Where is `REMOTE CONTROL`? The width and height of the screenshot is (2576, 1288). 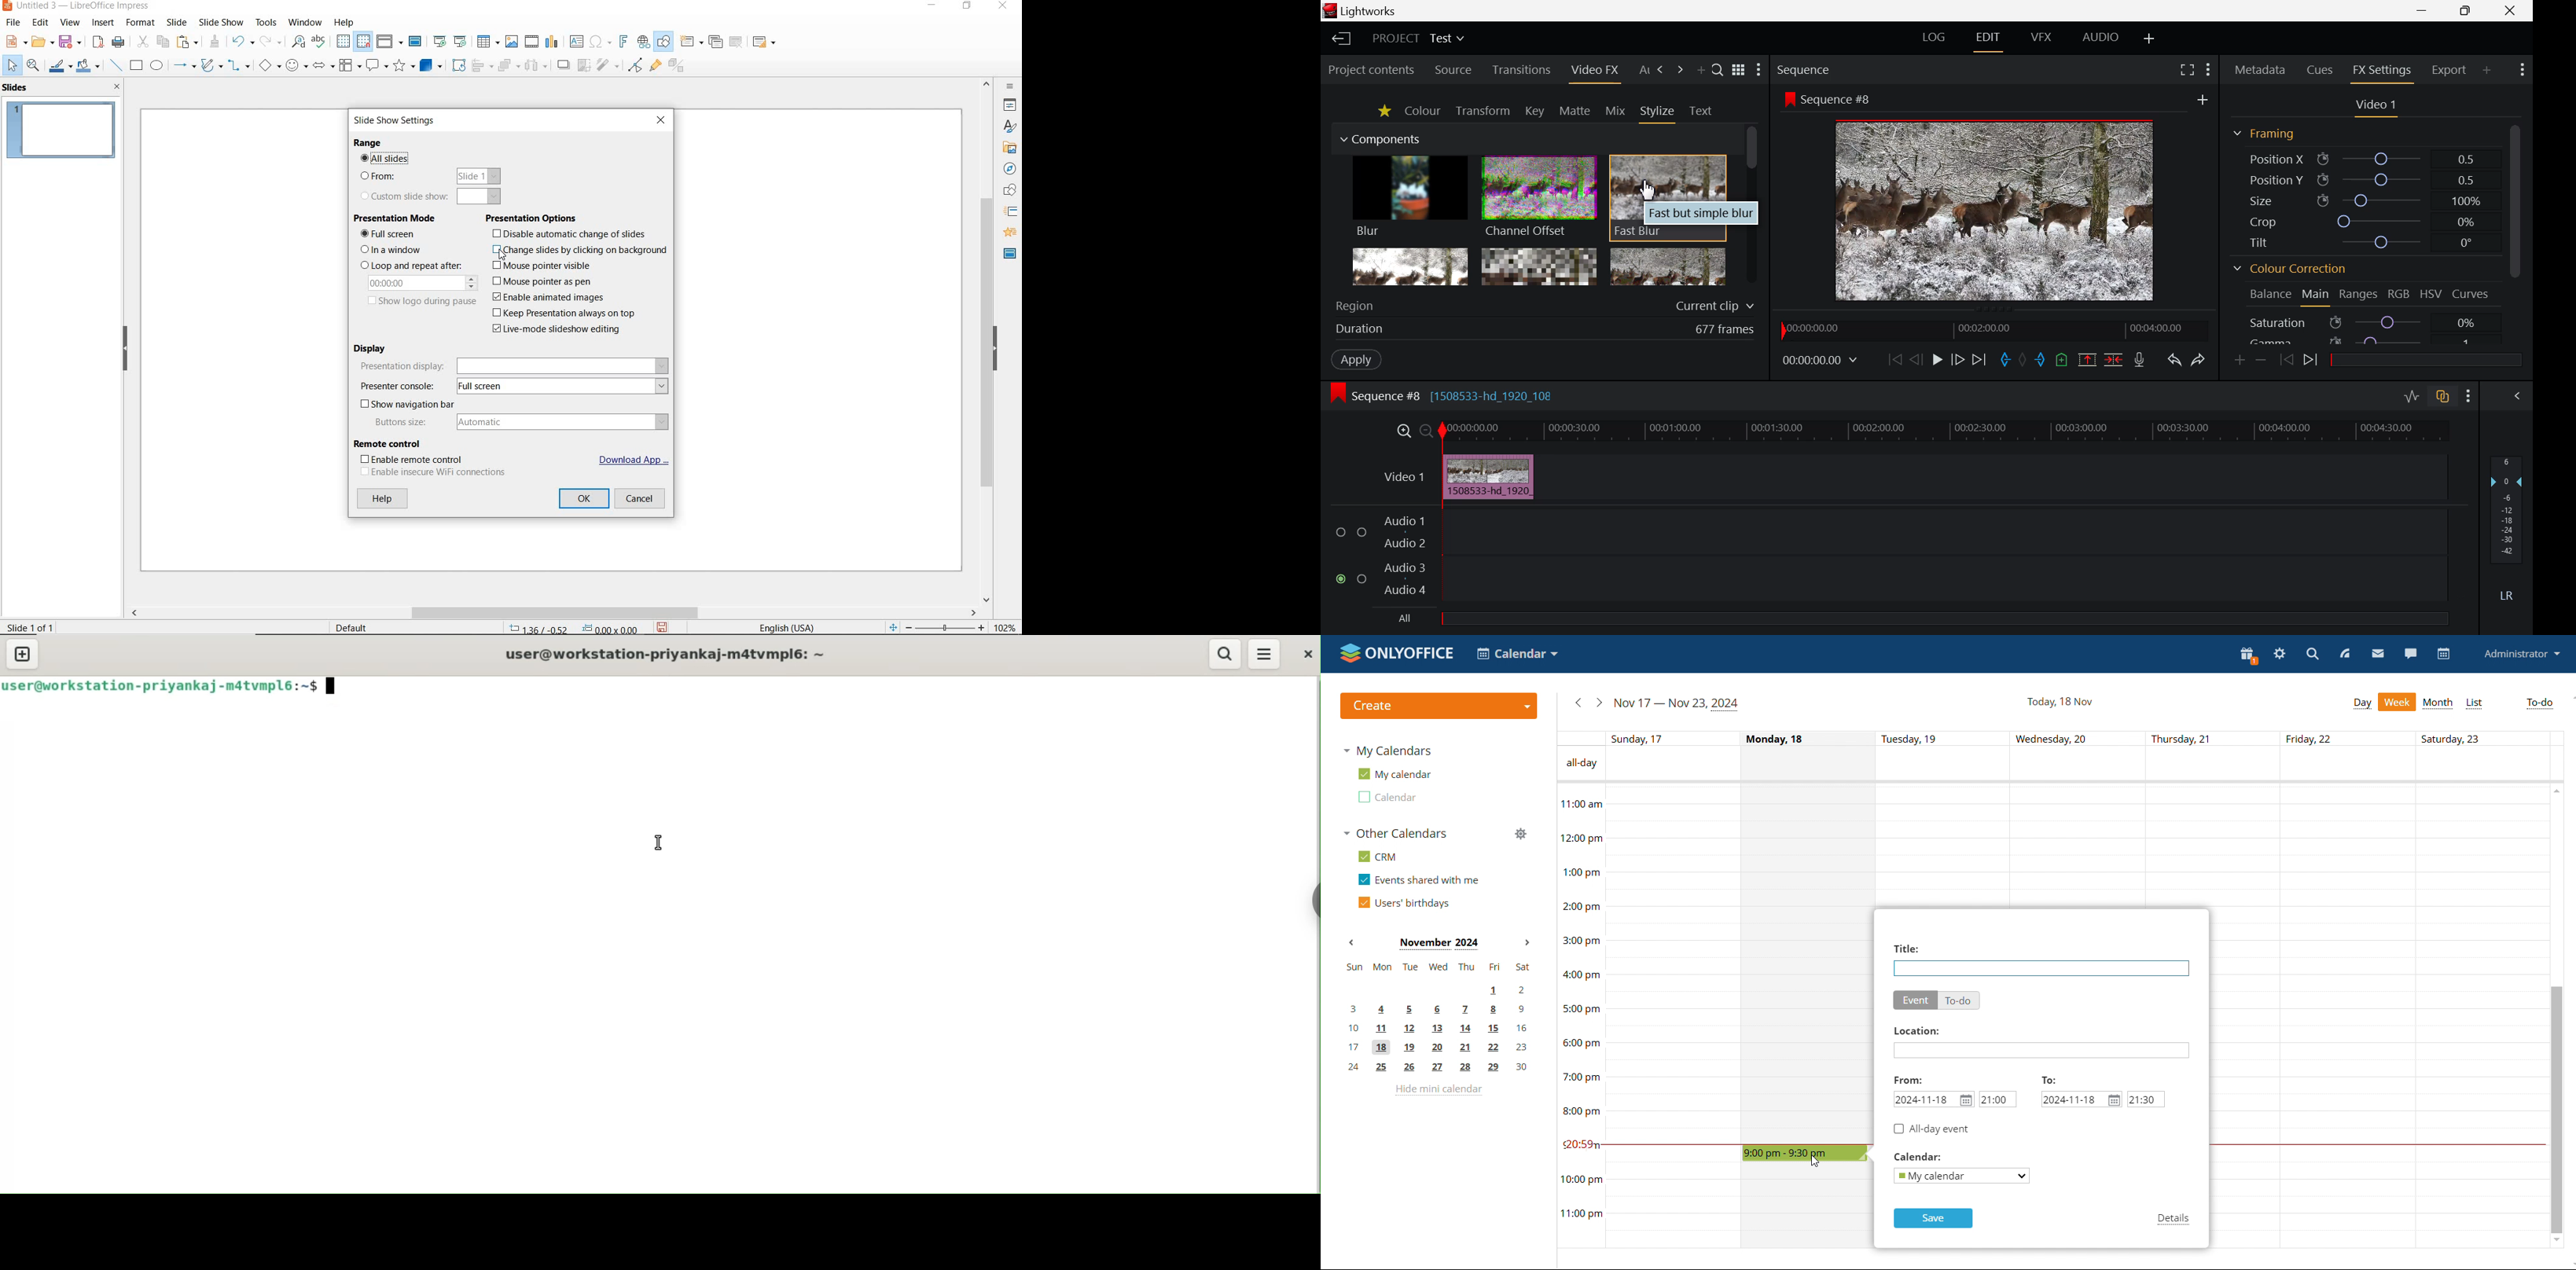 REMOTE CONTROL is located at coordinates (391, 445).